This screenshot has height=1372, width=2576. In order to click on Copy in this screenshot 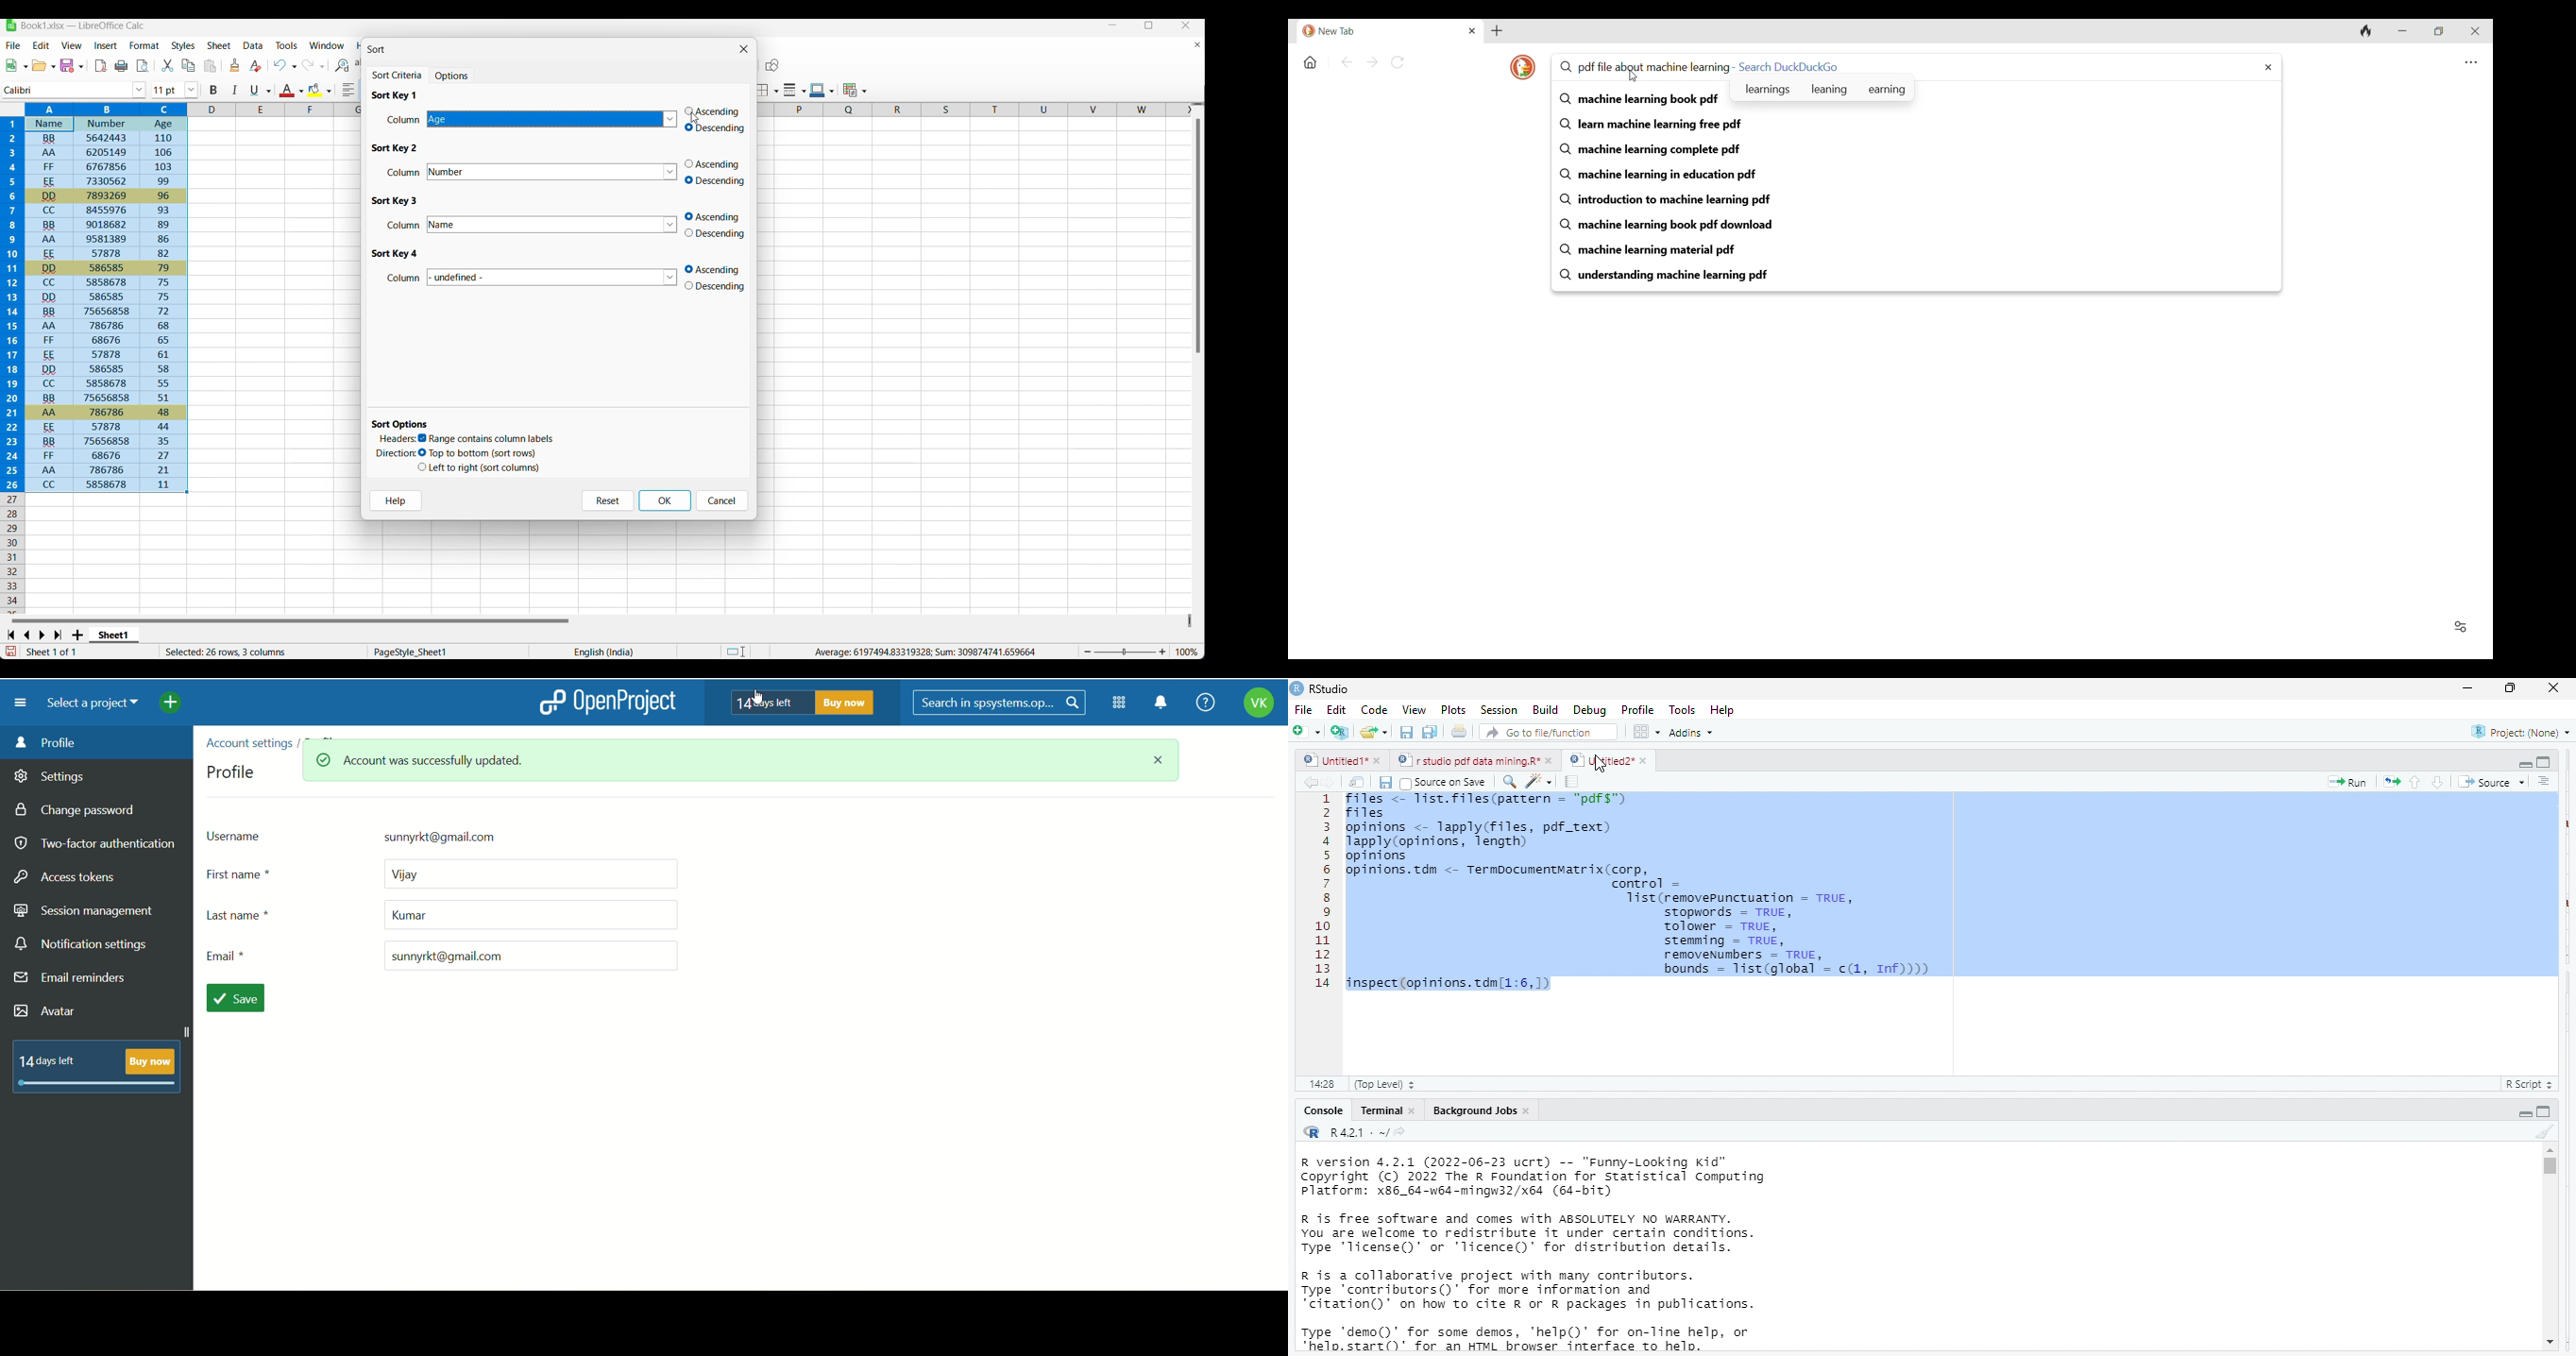, I will do `click(188, 65)`.